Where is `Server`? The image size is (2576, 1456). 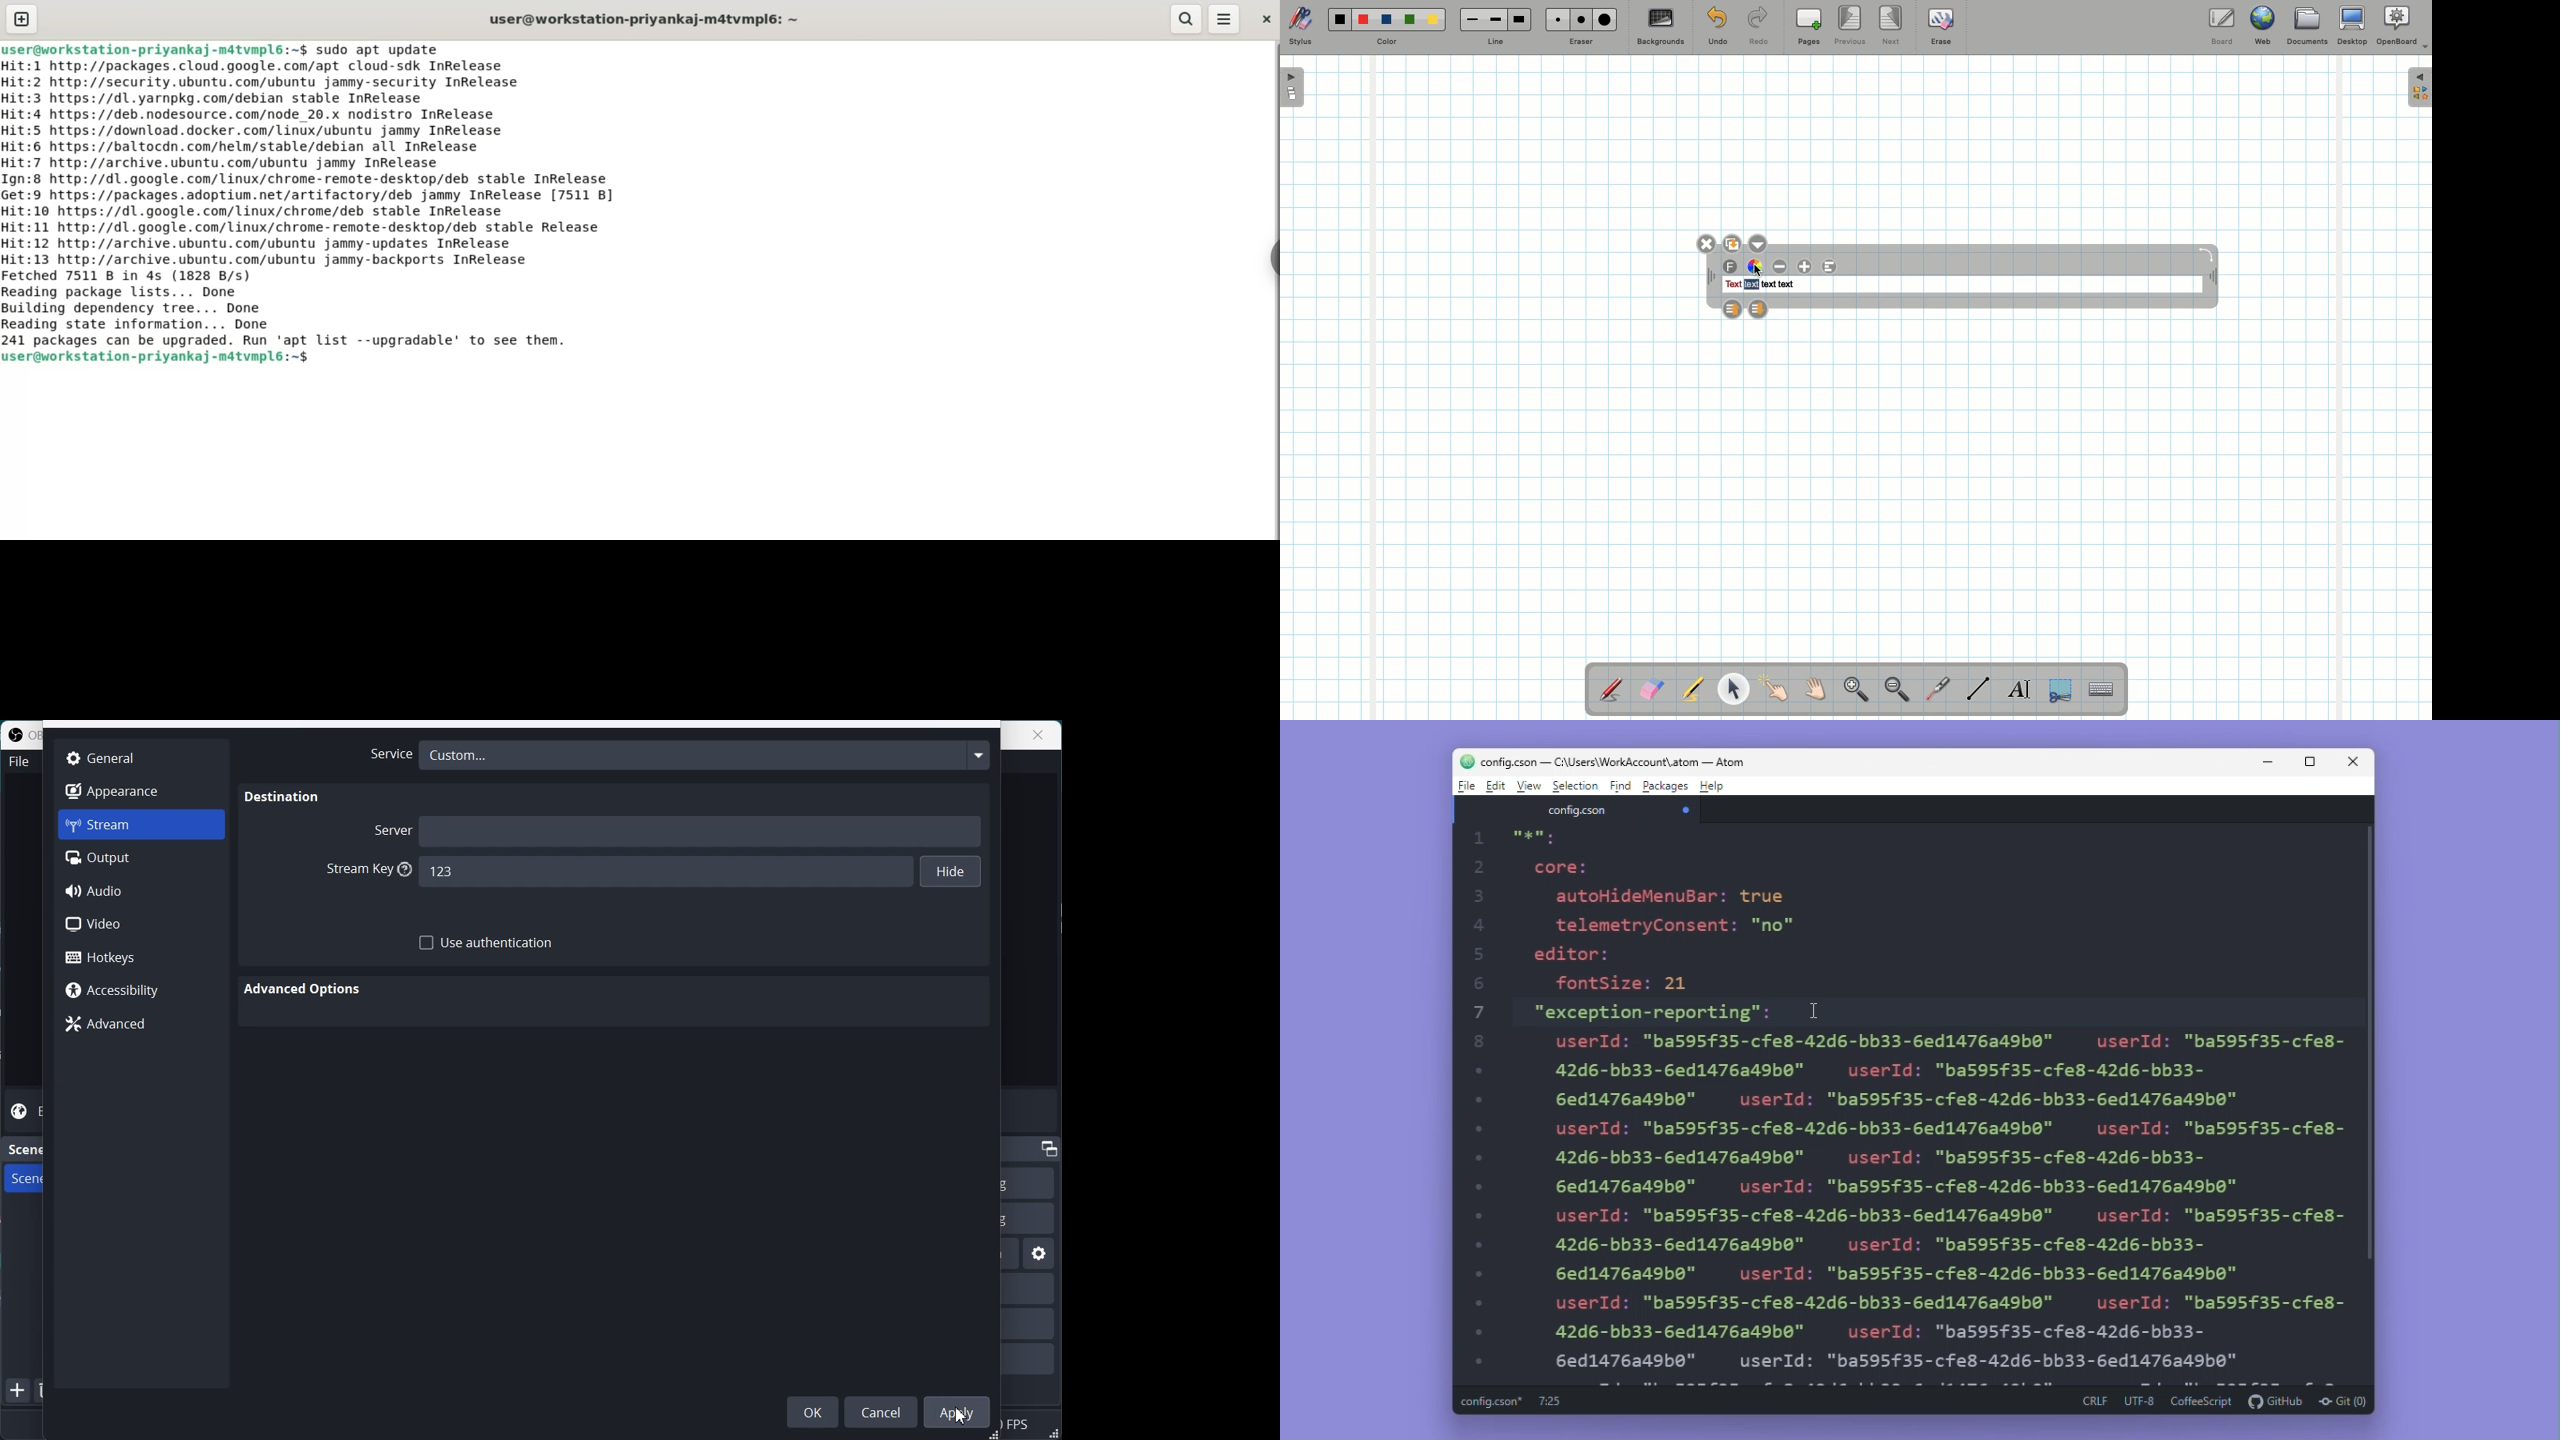 Server is located at coordinates (390, 829).